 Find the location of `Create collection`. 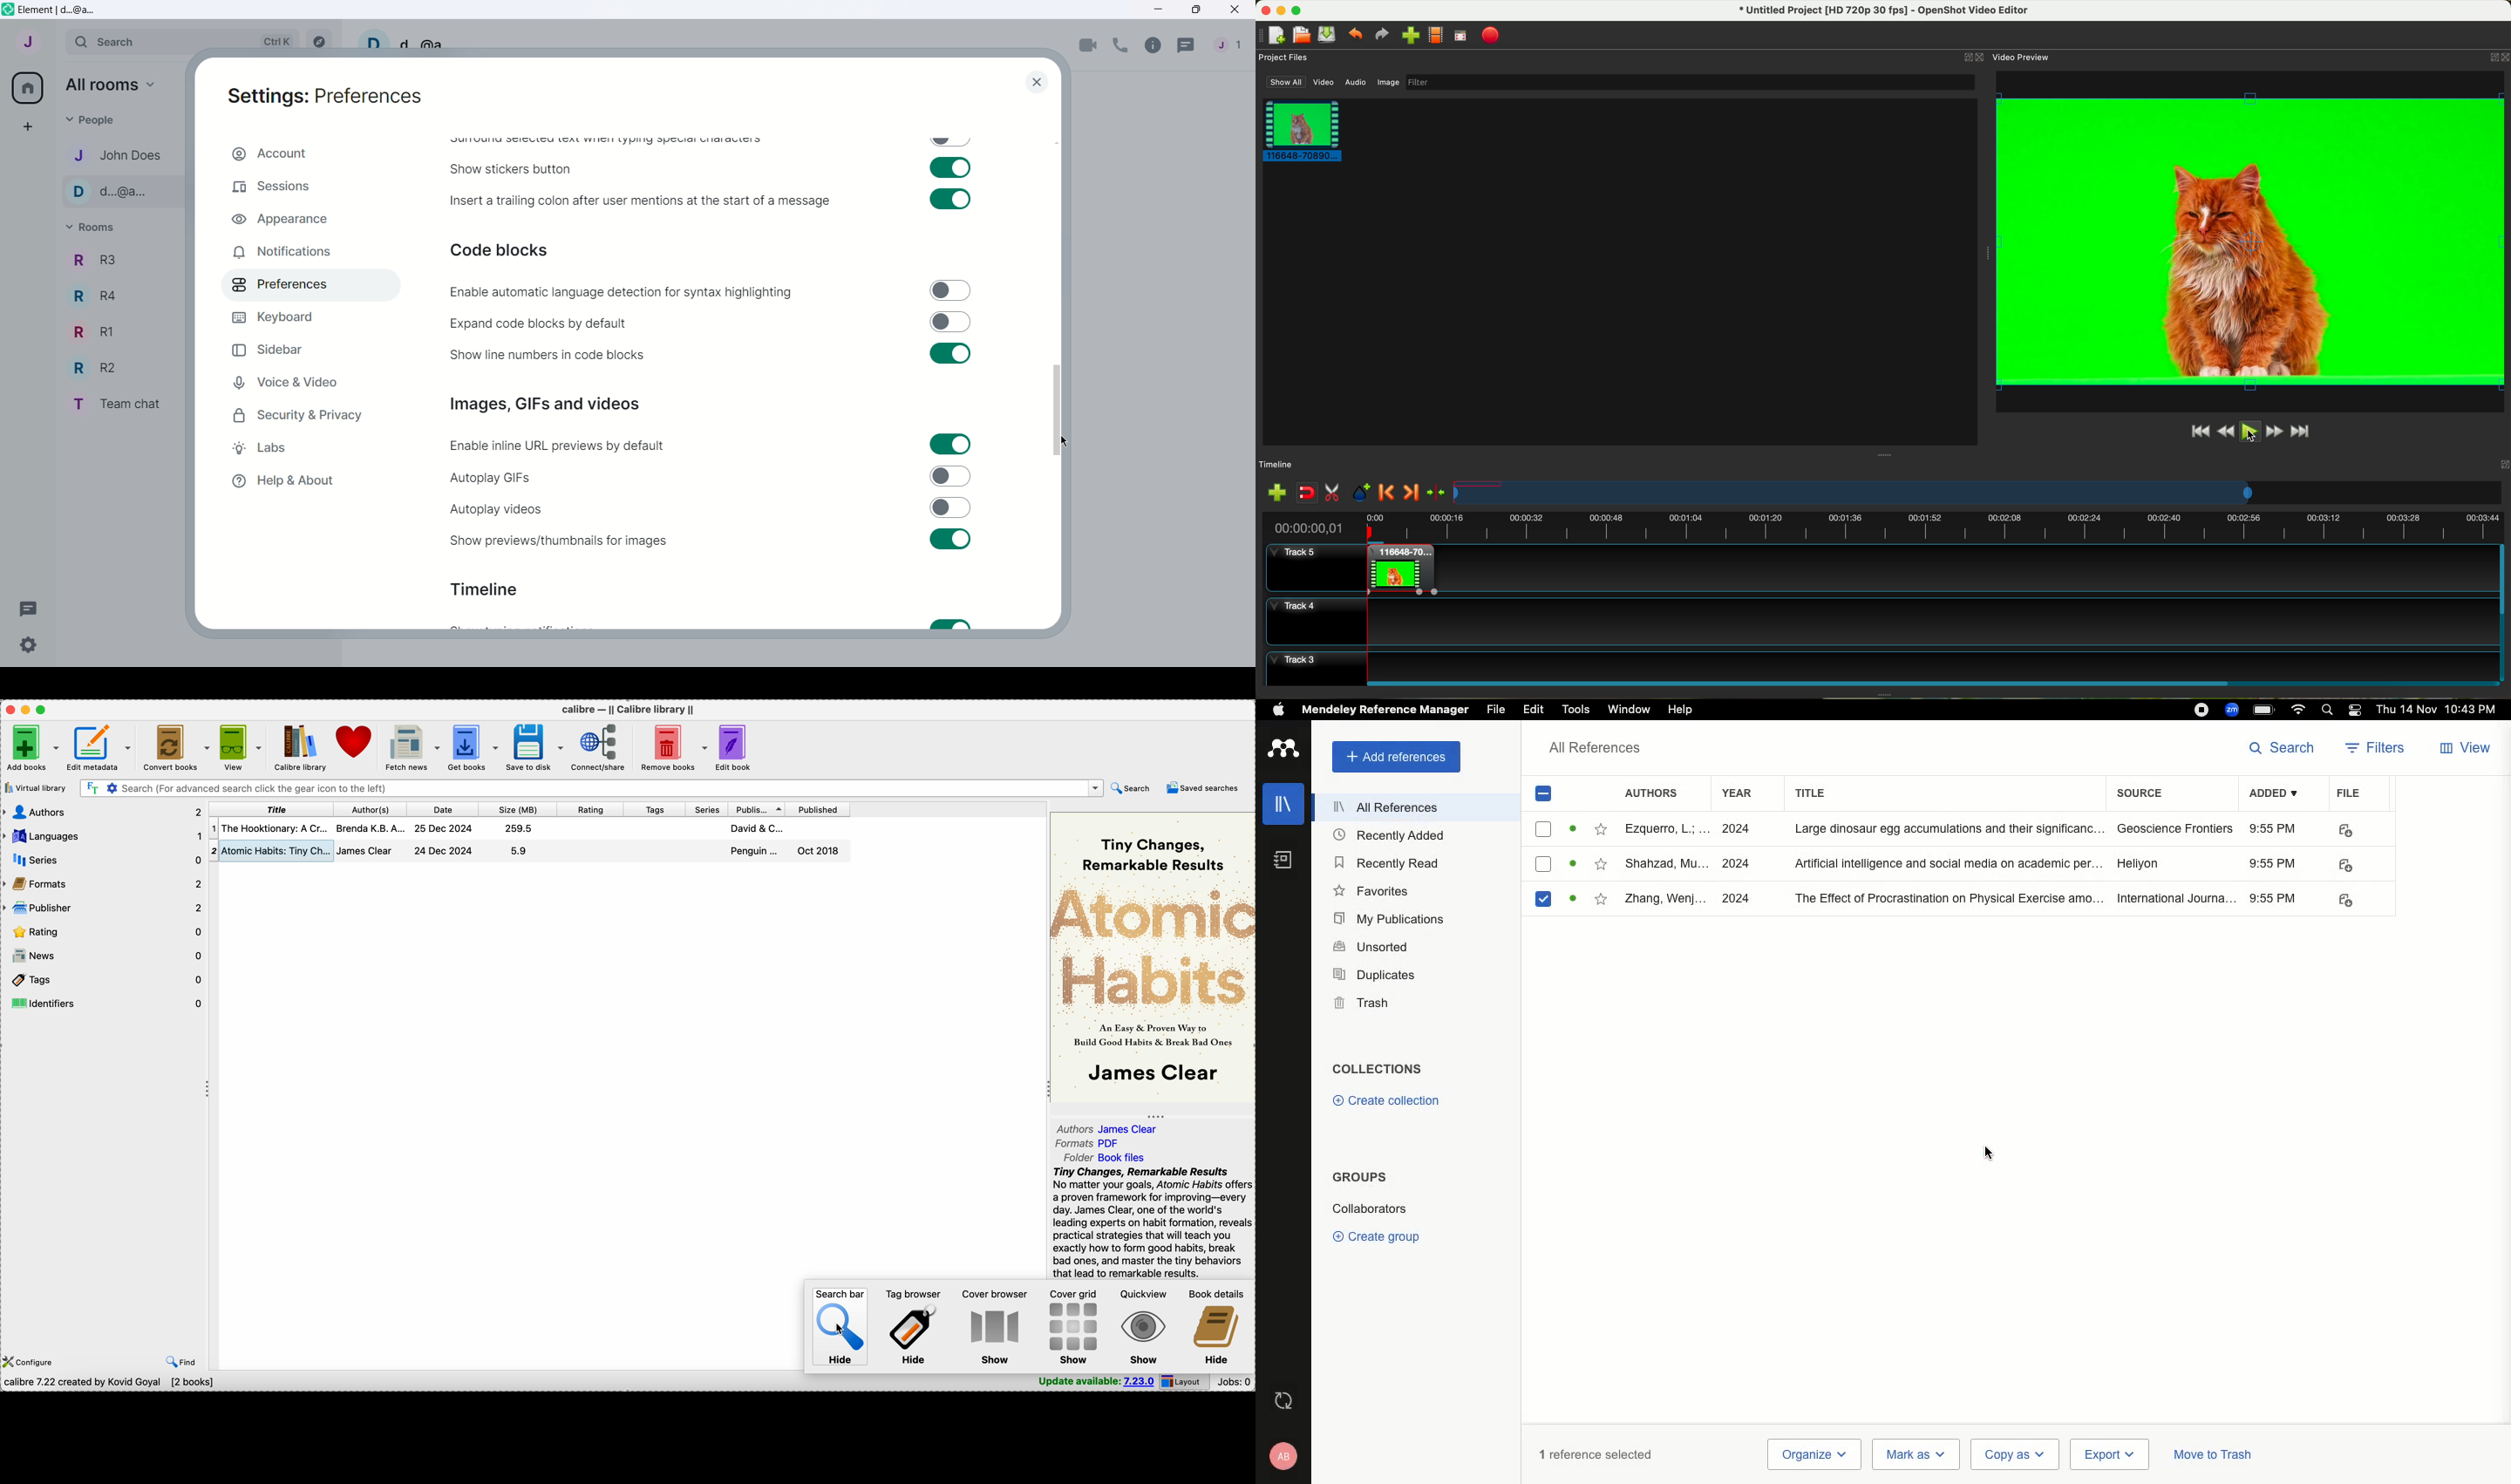

Create collection is located at coordinates (1384, 1100).